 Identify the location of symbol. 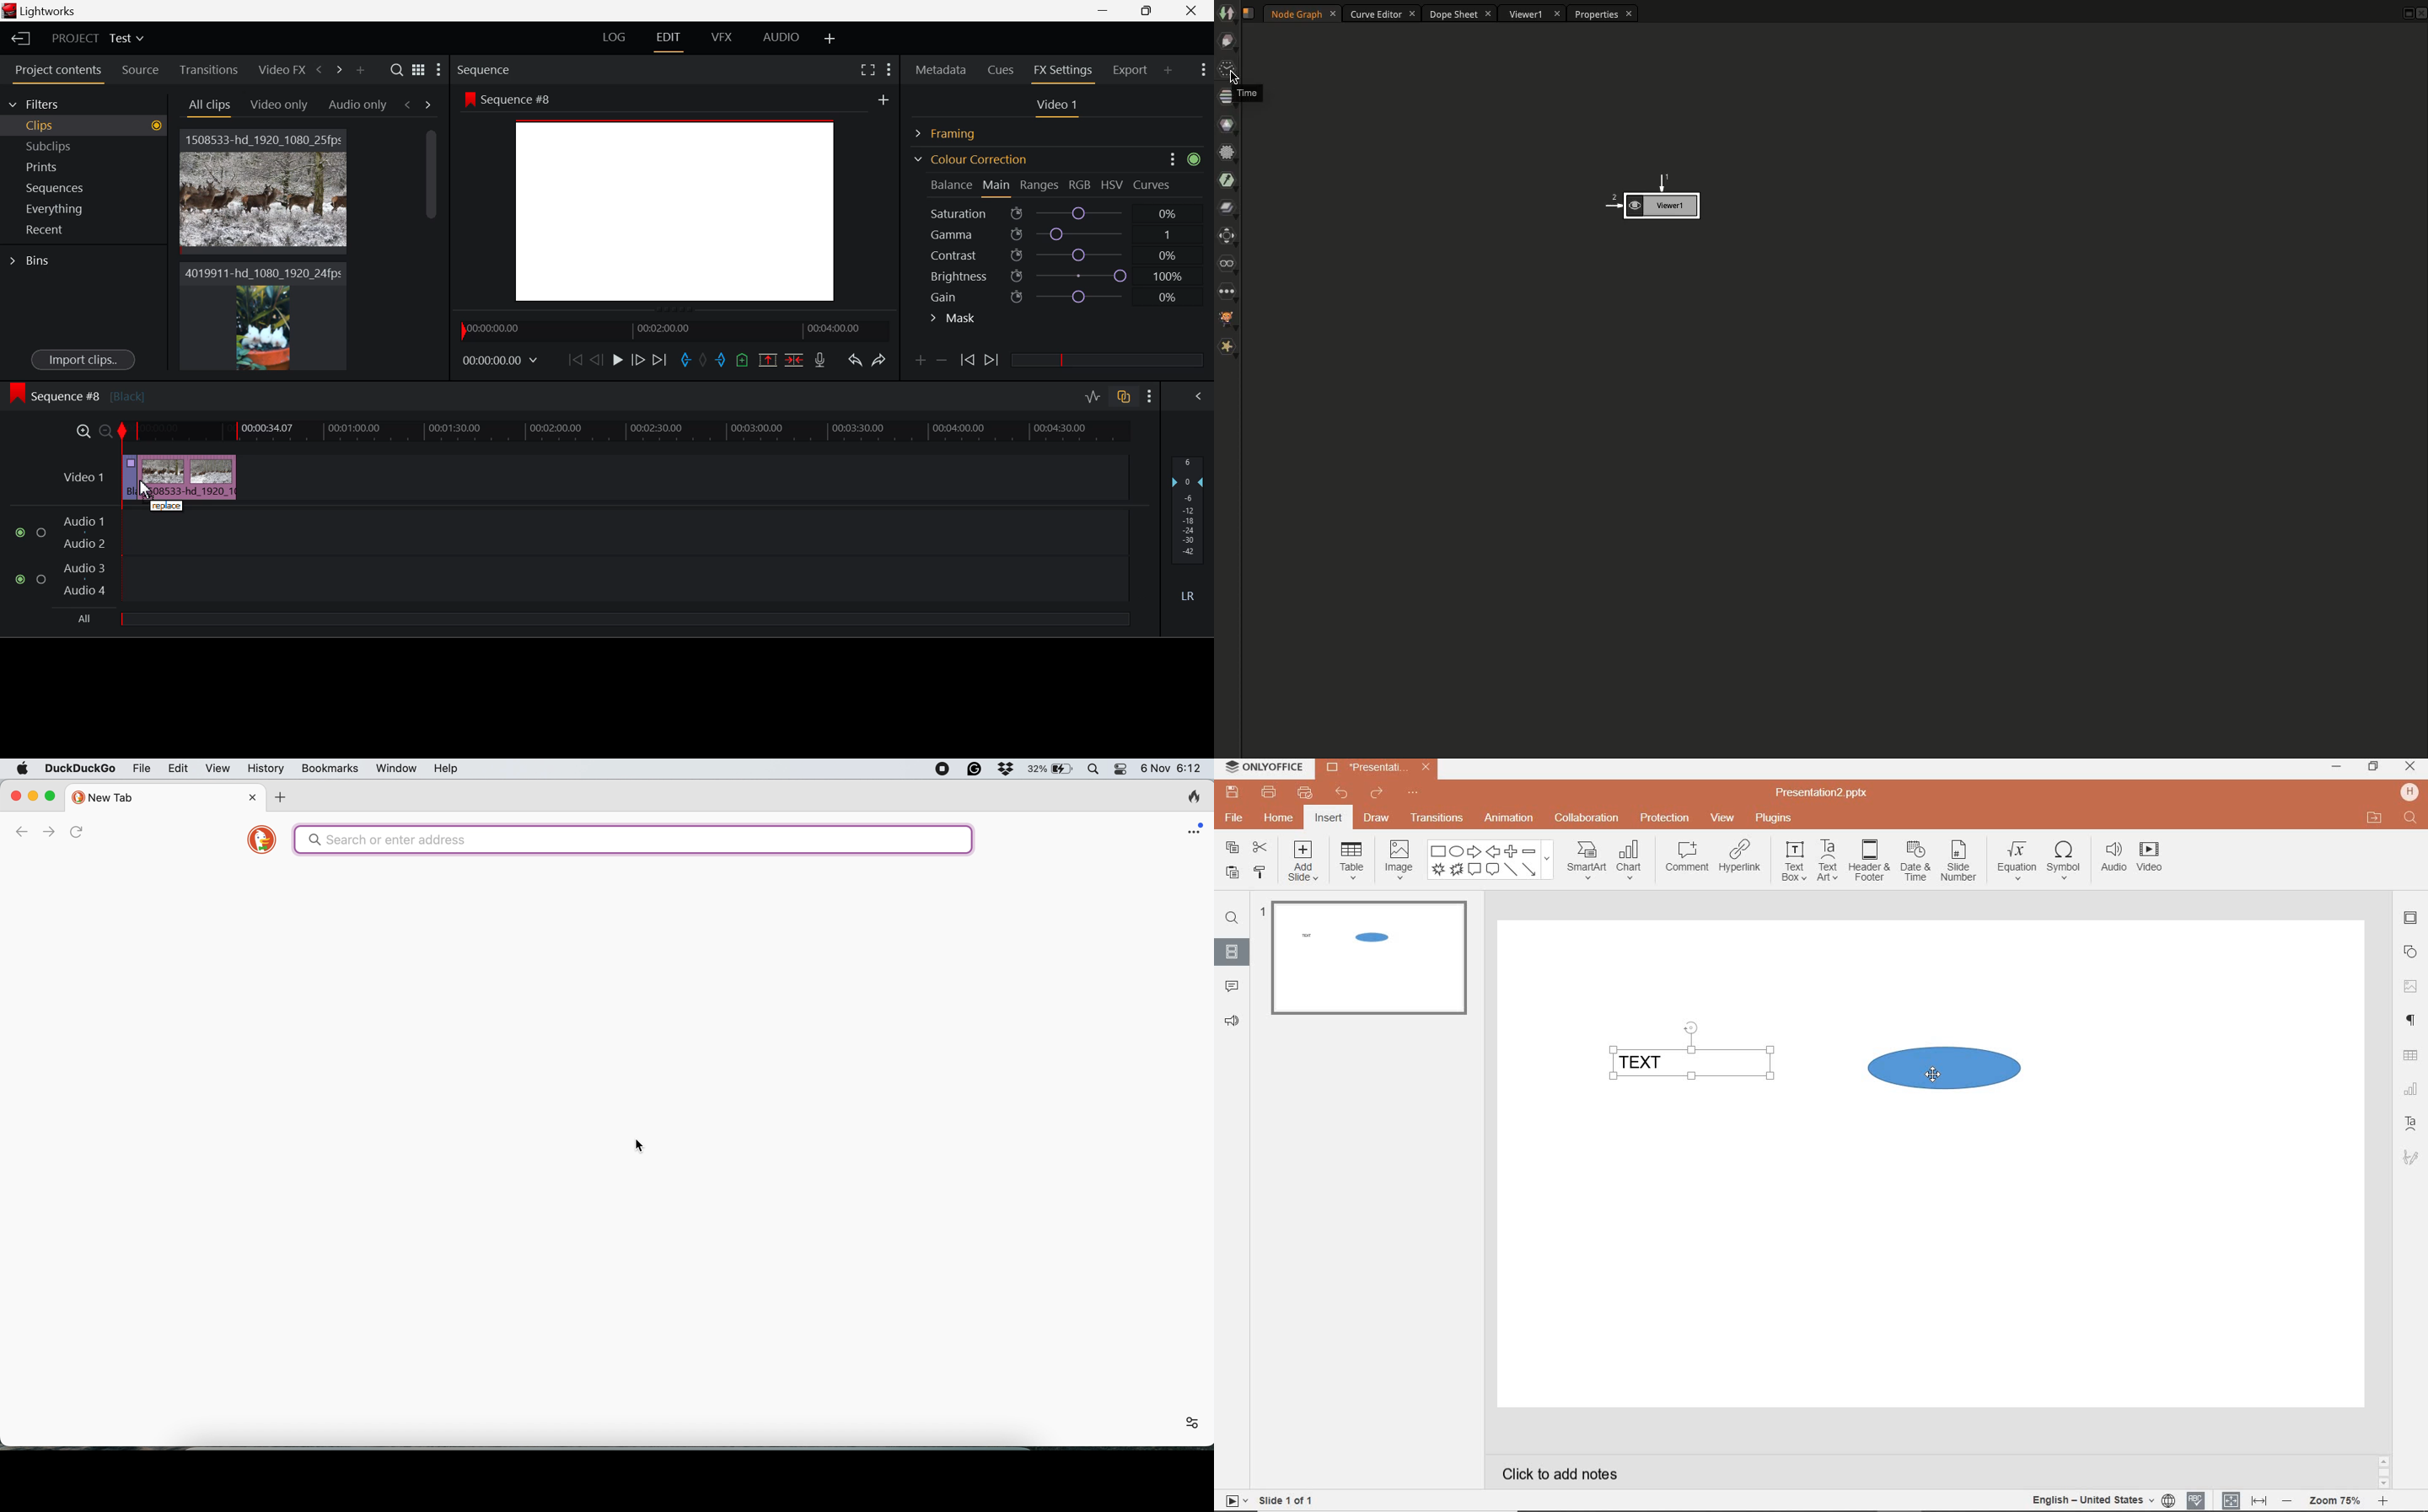
(2062, 863).